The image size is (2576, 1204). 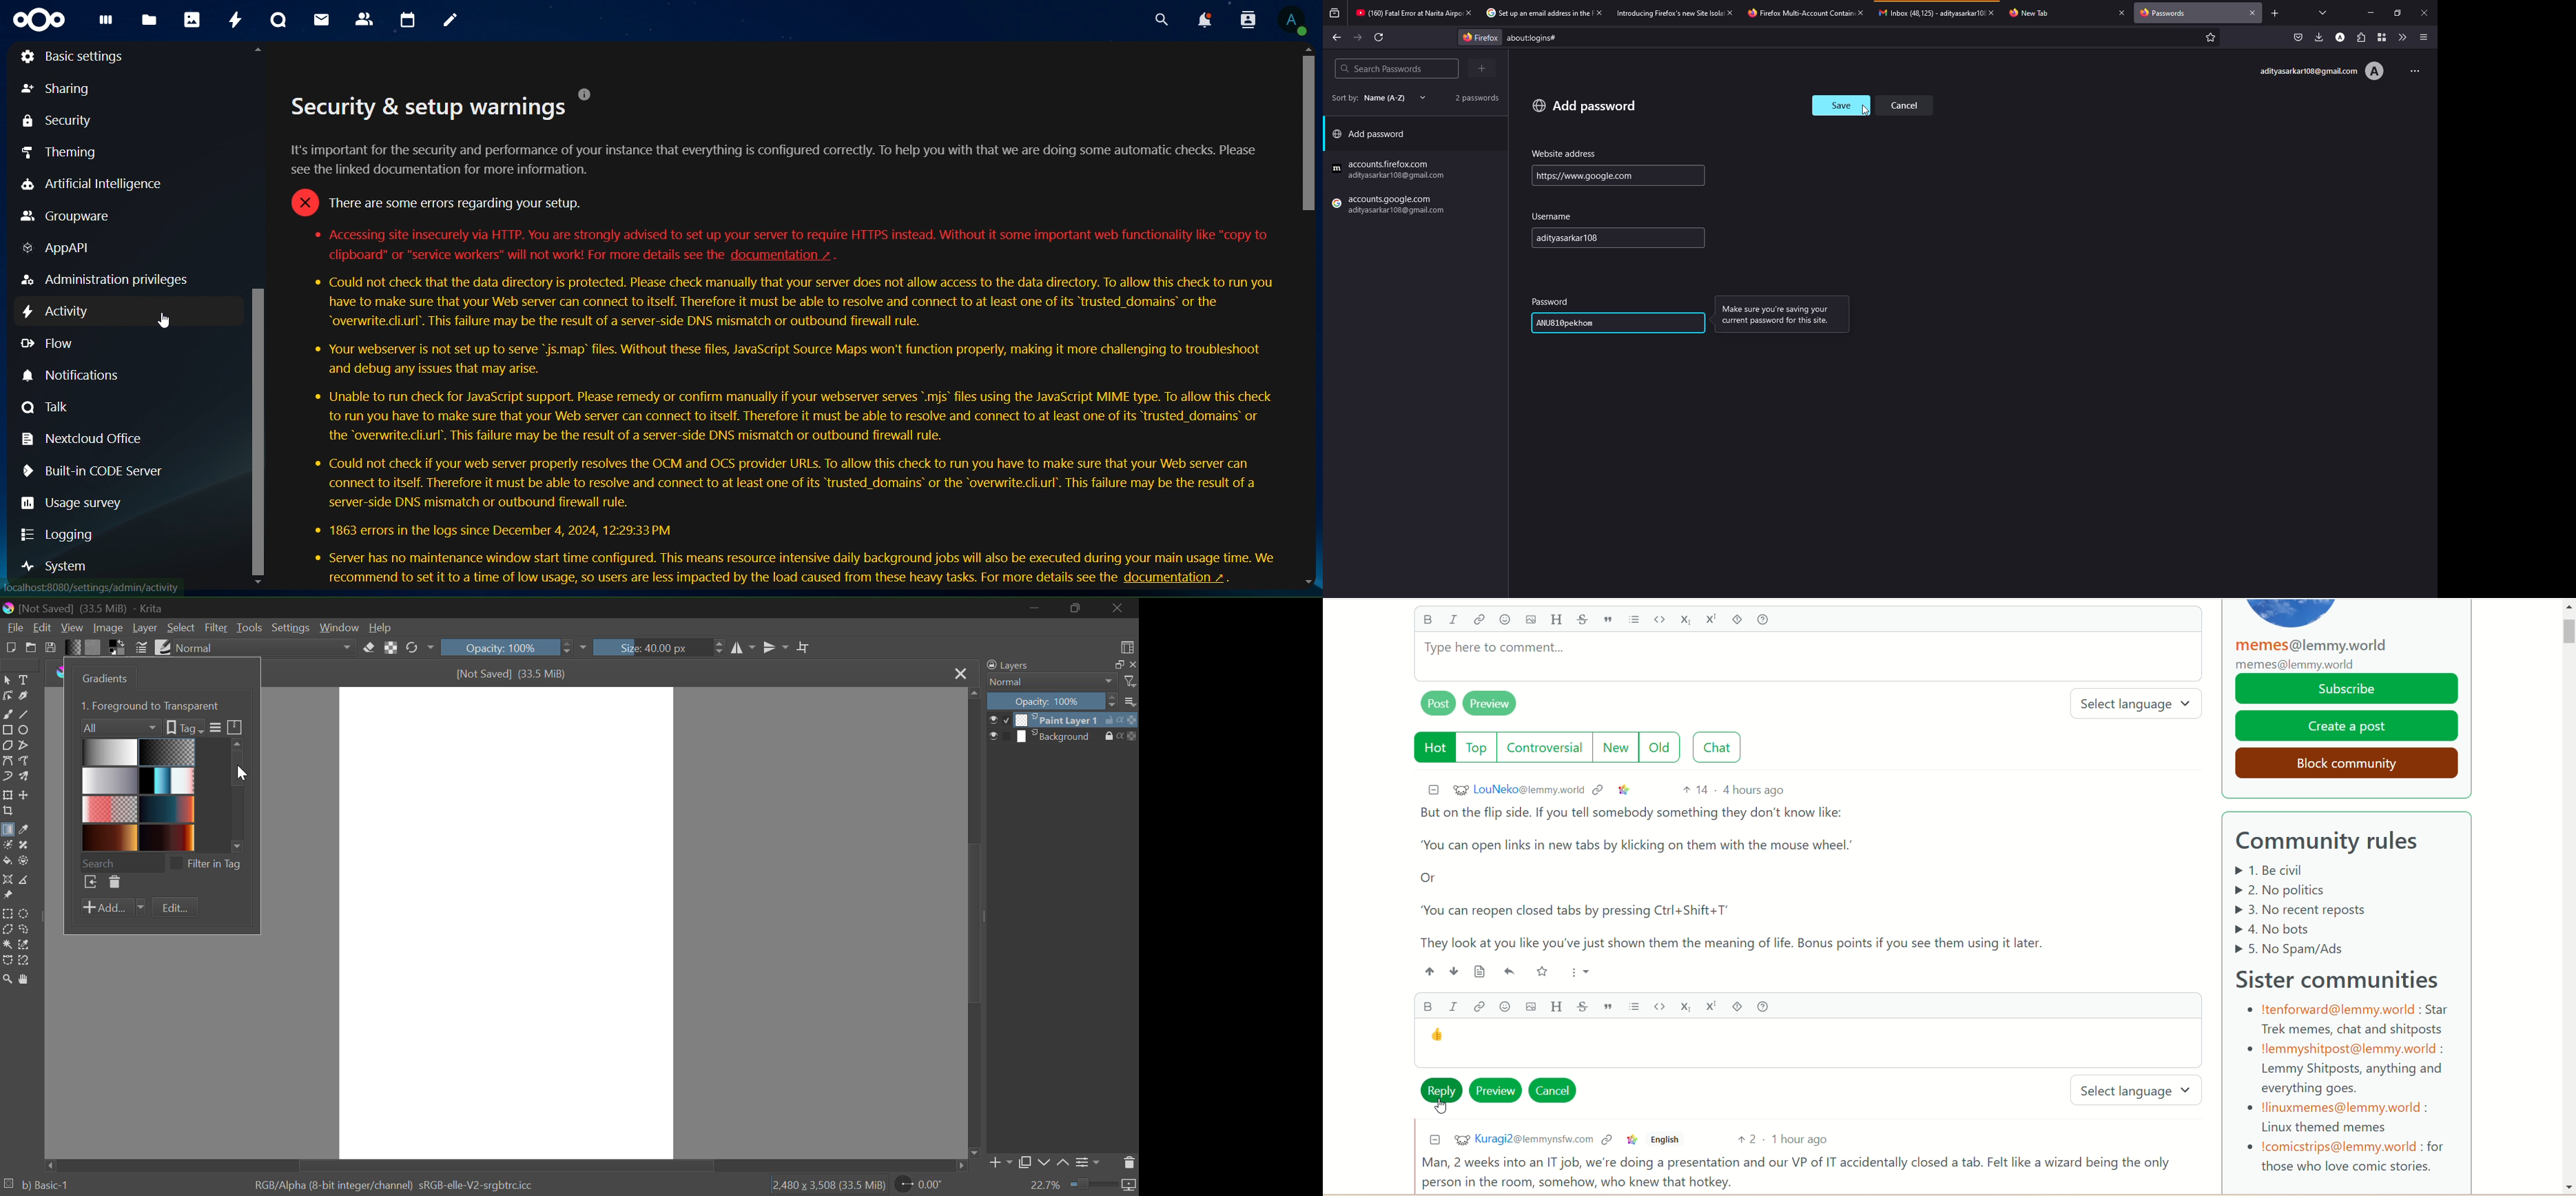 What do you see at coordinates (1763, 1005) in the screenshot?
I see `help` at bounding box center [1763, 1005].